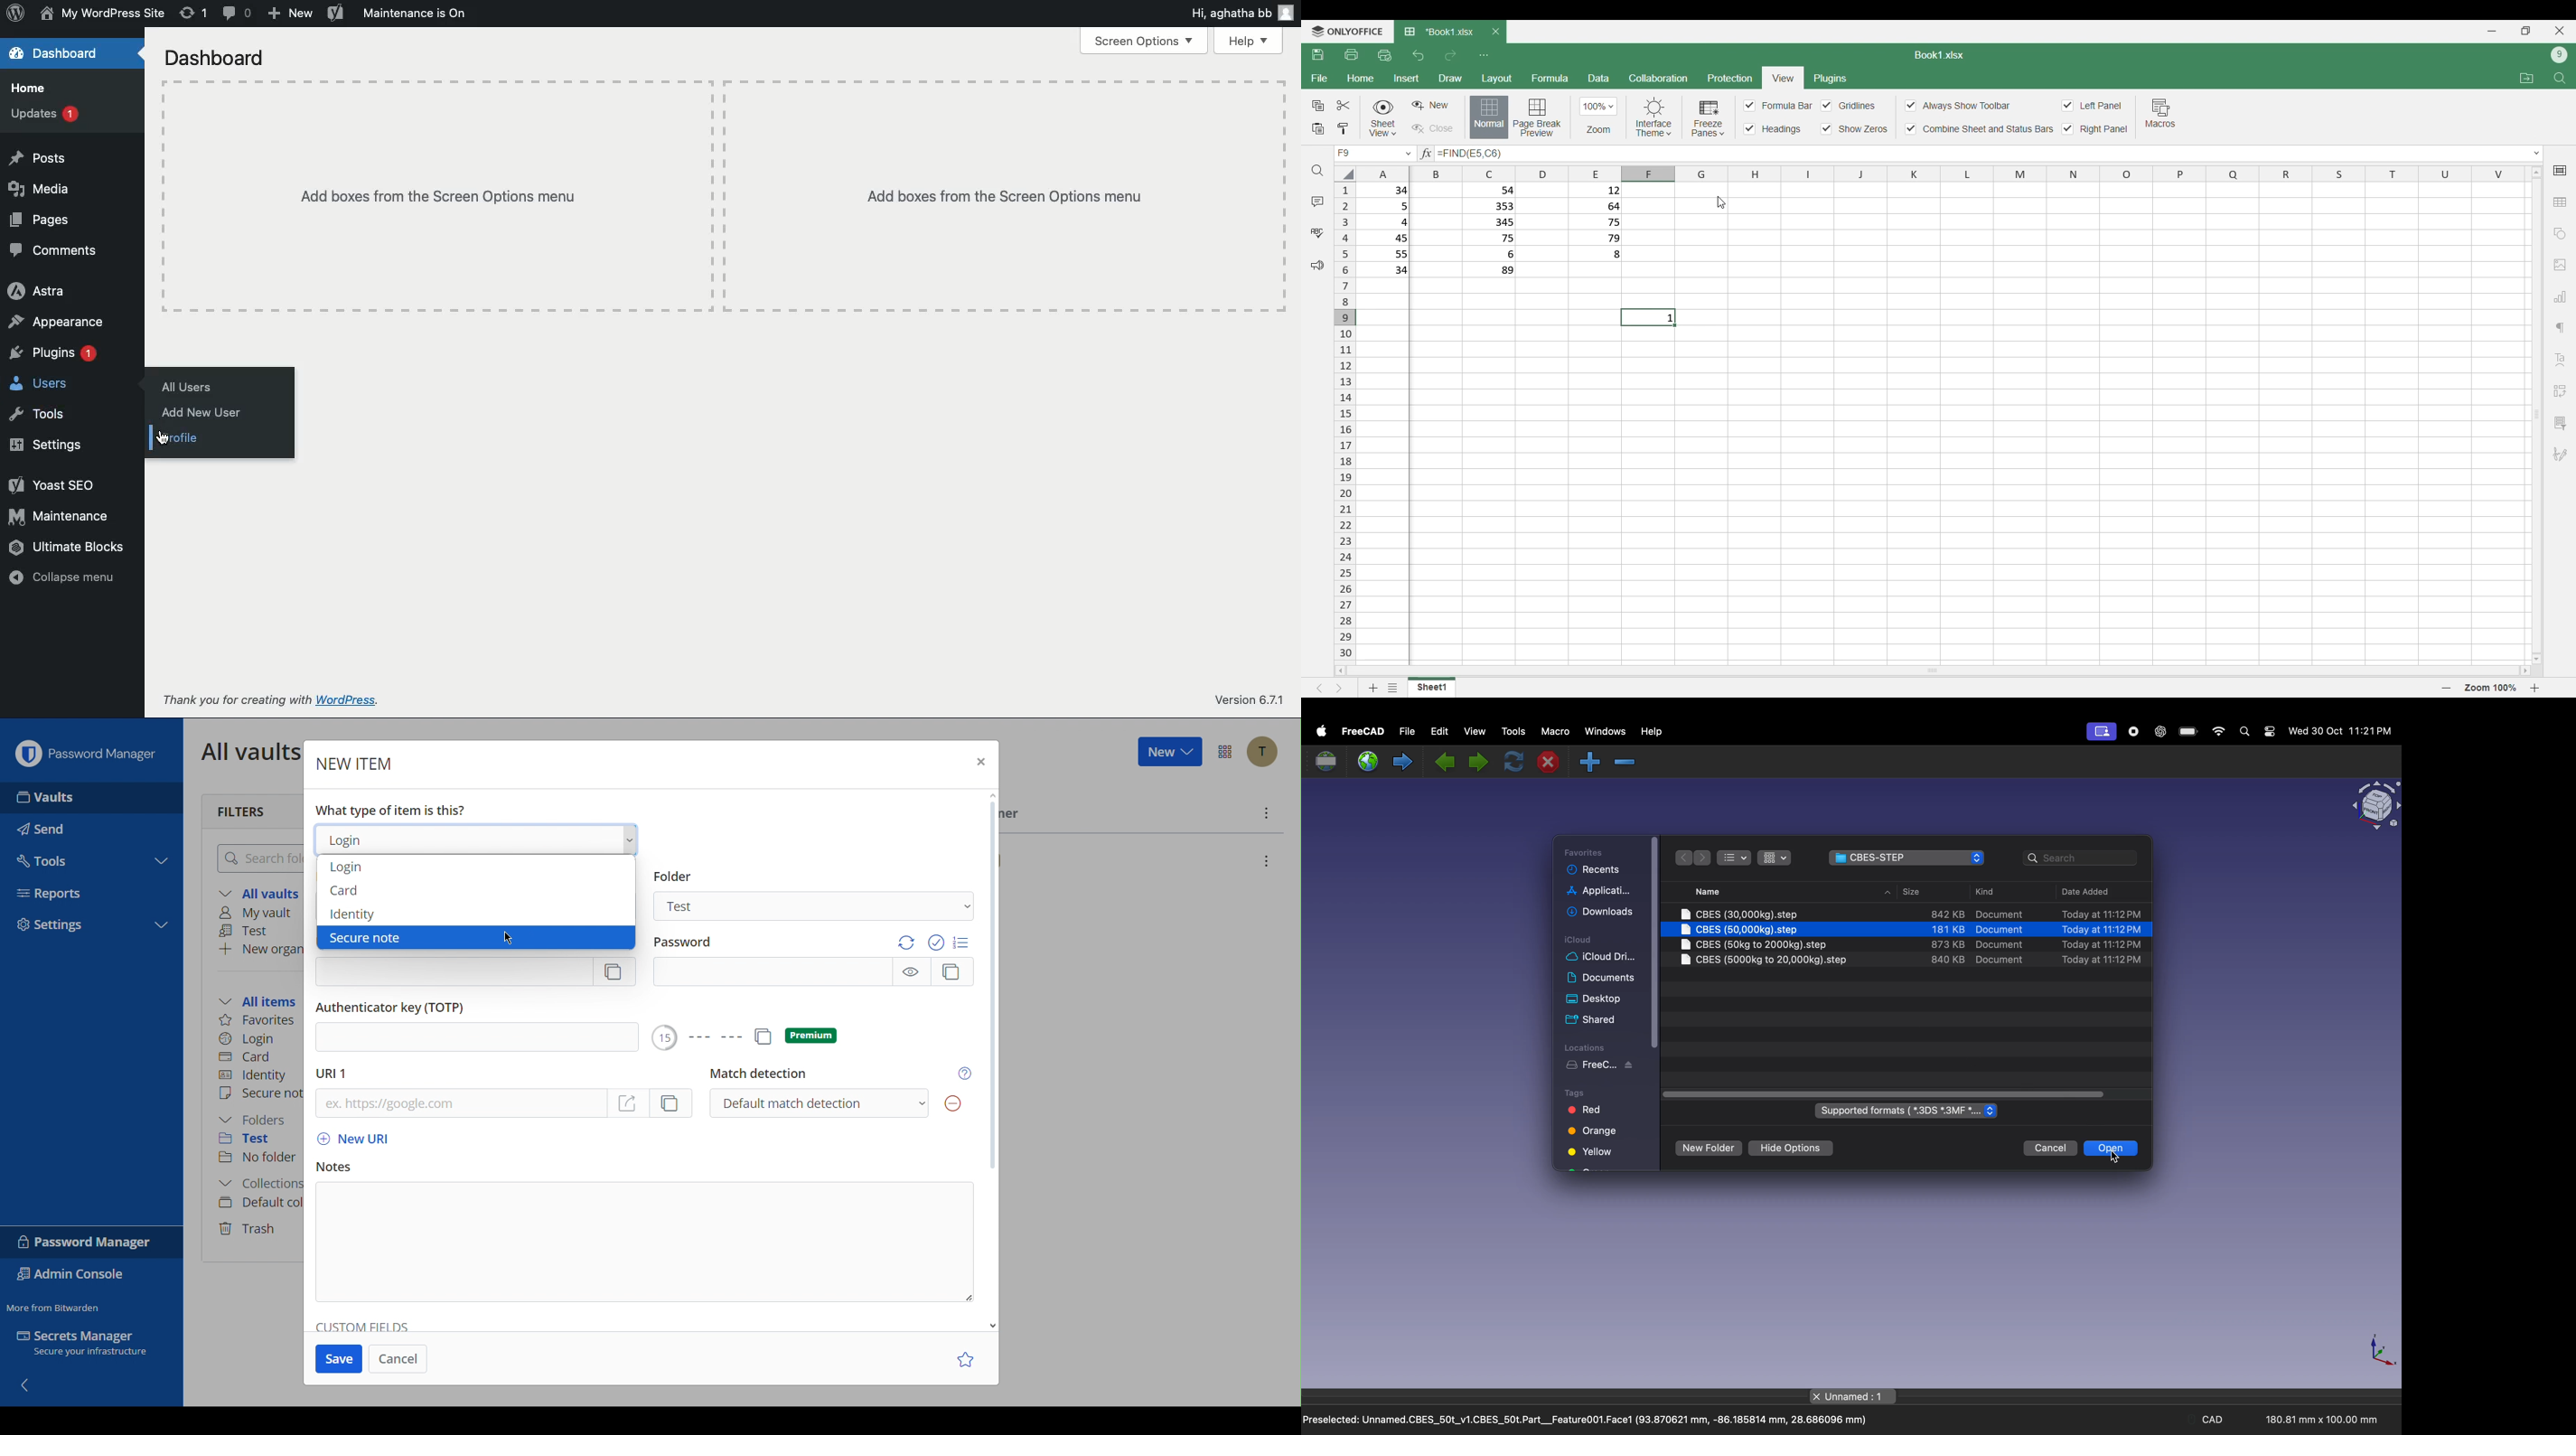 Image resolution: width=2576 pixels, height=1456 pixels. I want to click on cloud drive, so click(1603, 958).